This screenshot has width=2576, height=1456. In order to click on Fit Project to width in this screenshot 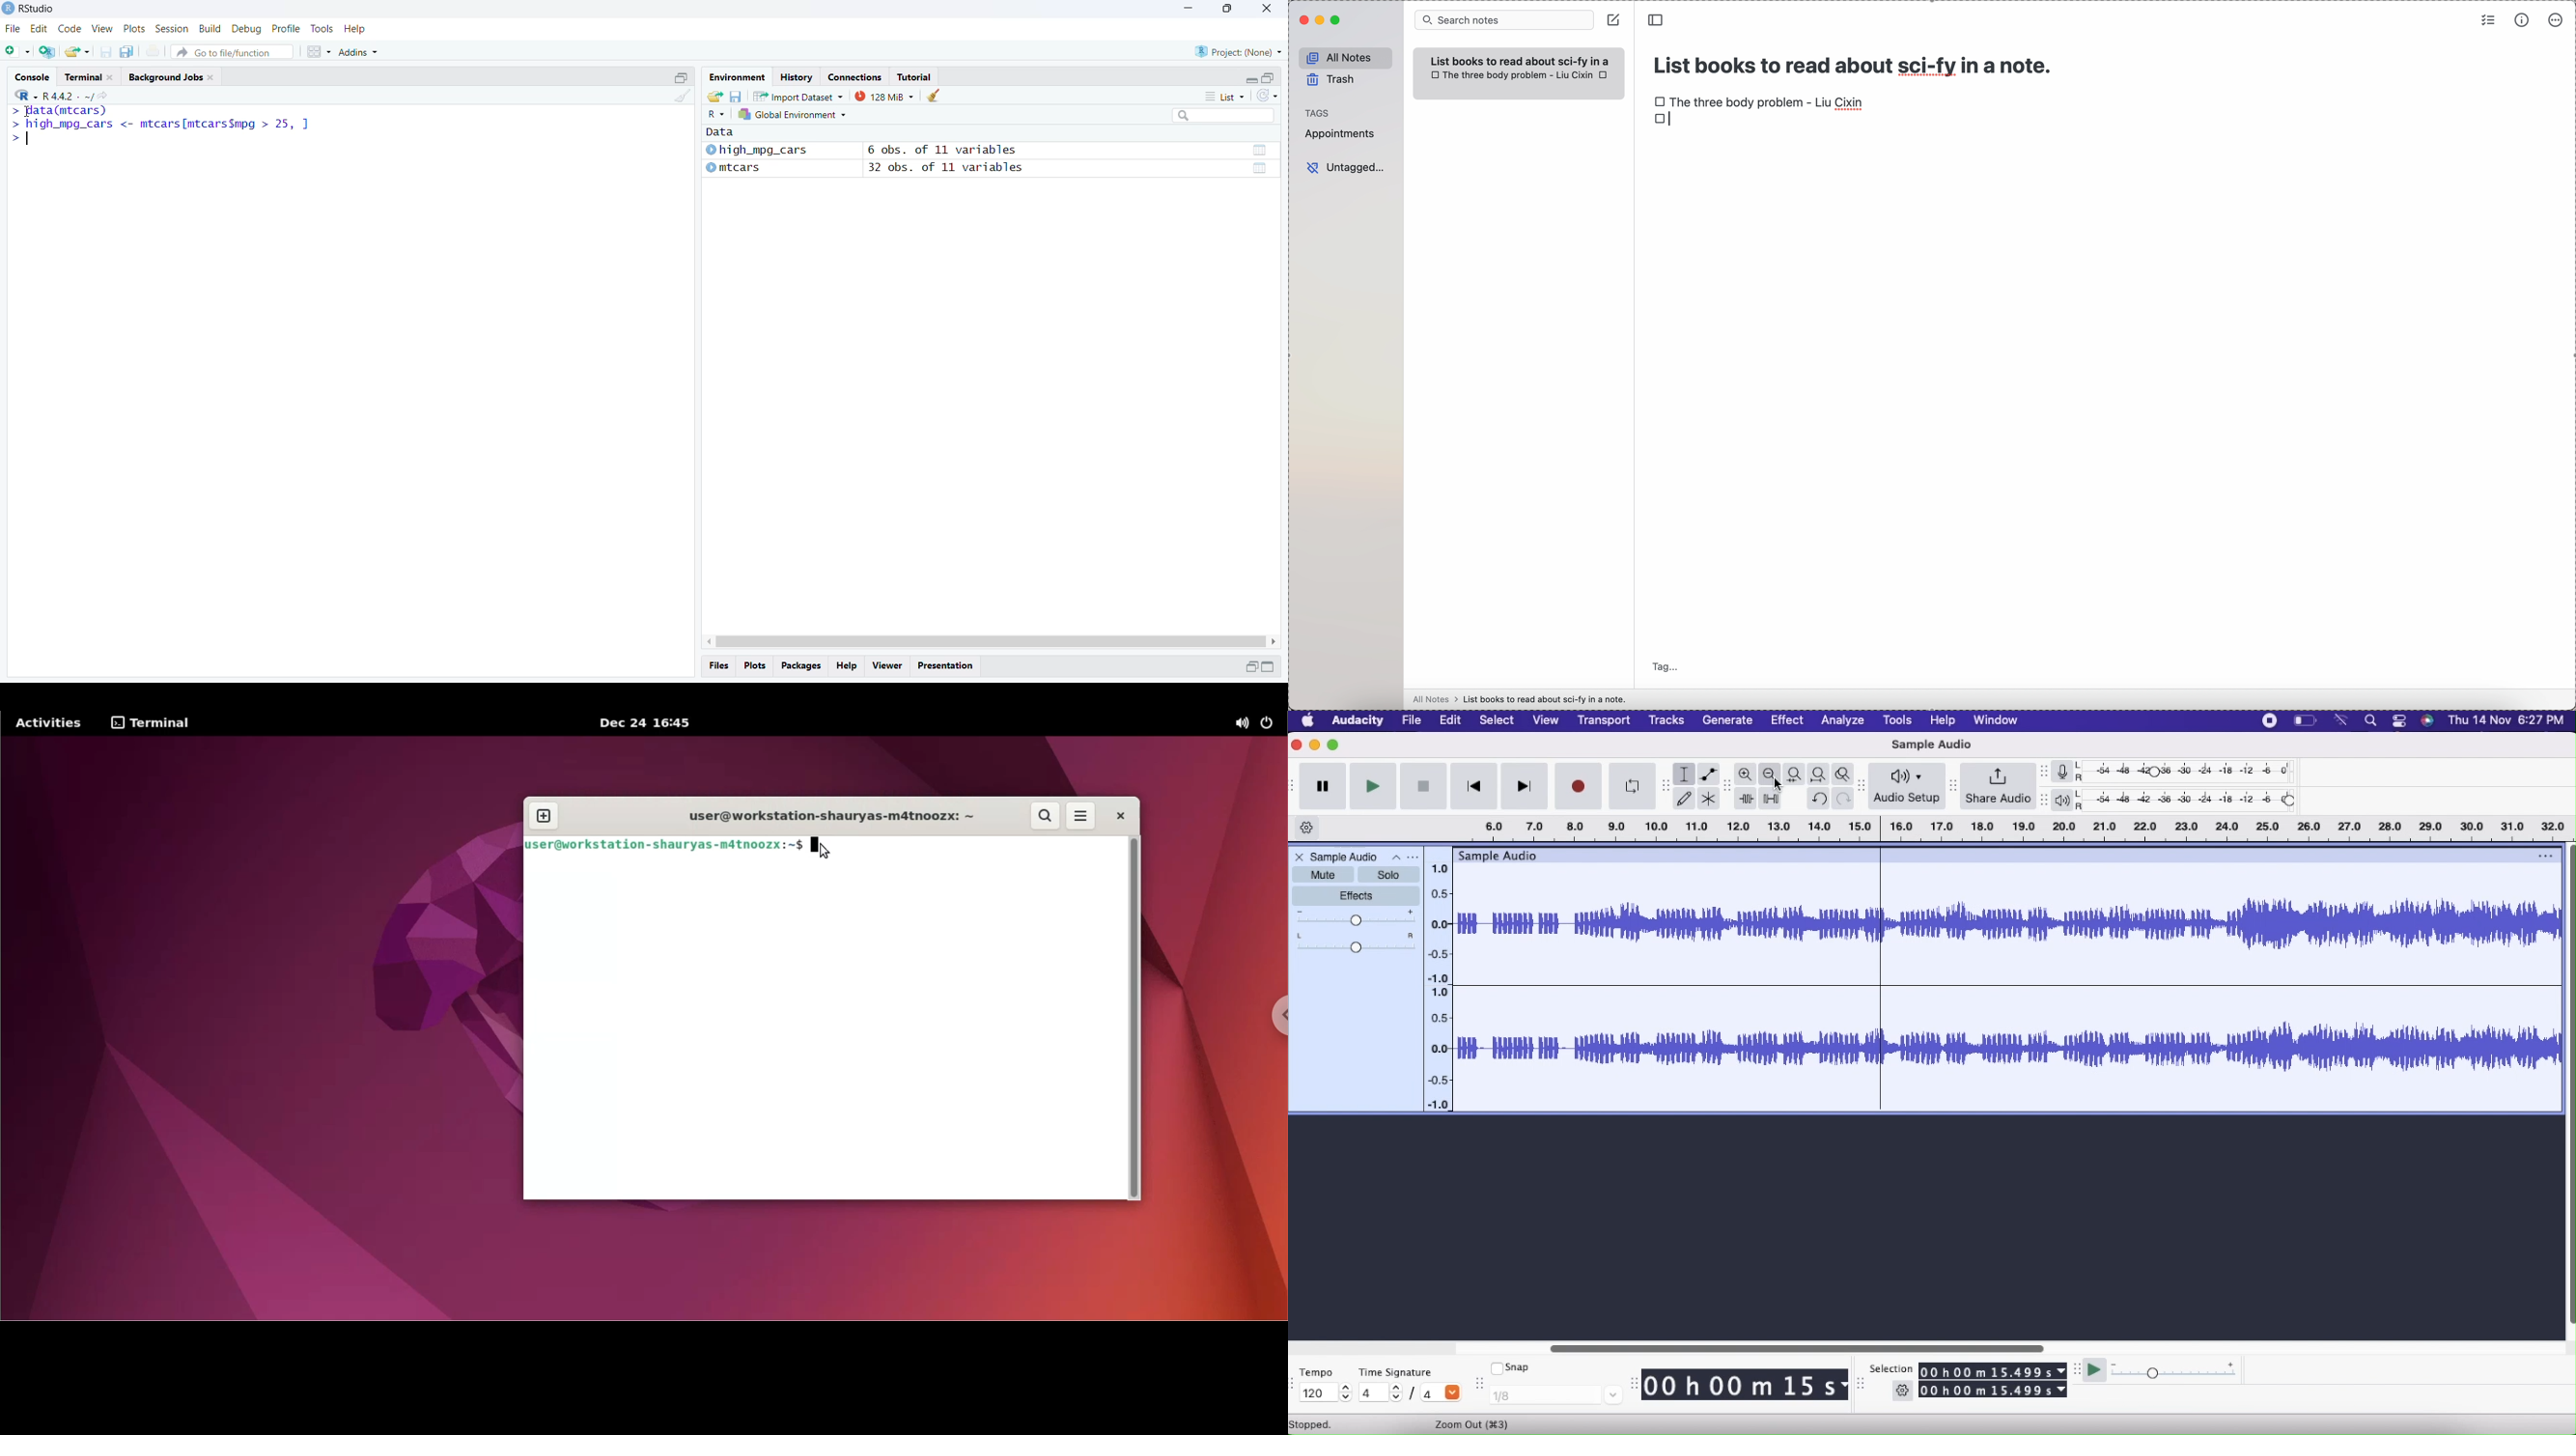, I will do `click(1820, 774)`.